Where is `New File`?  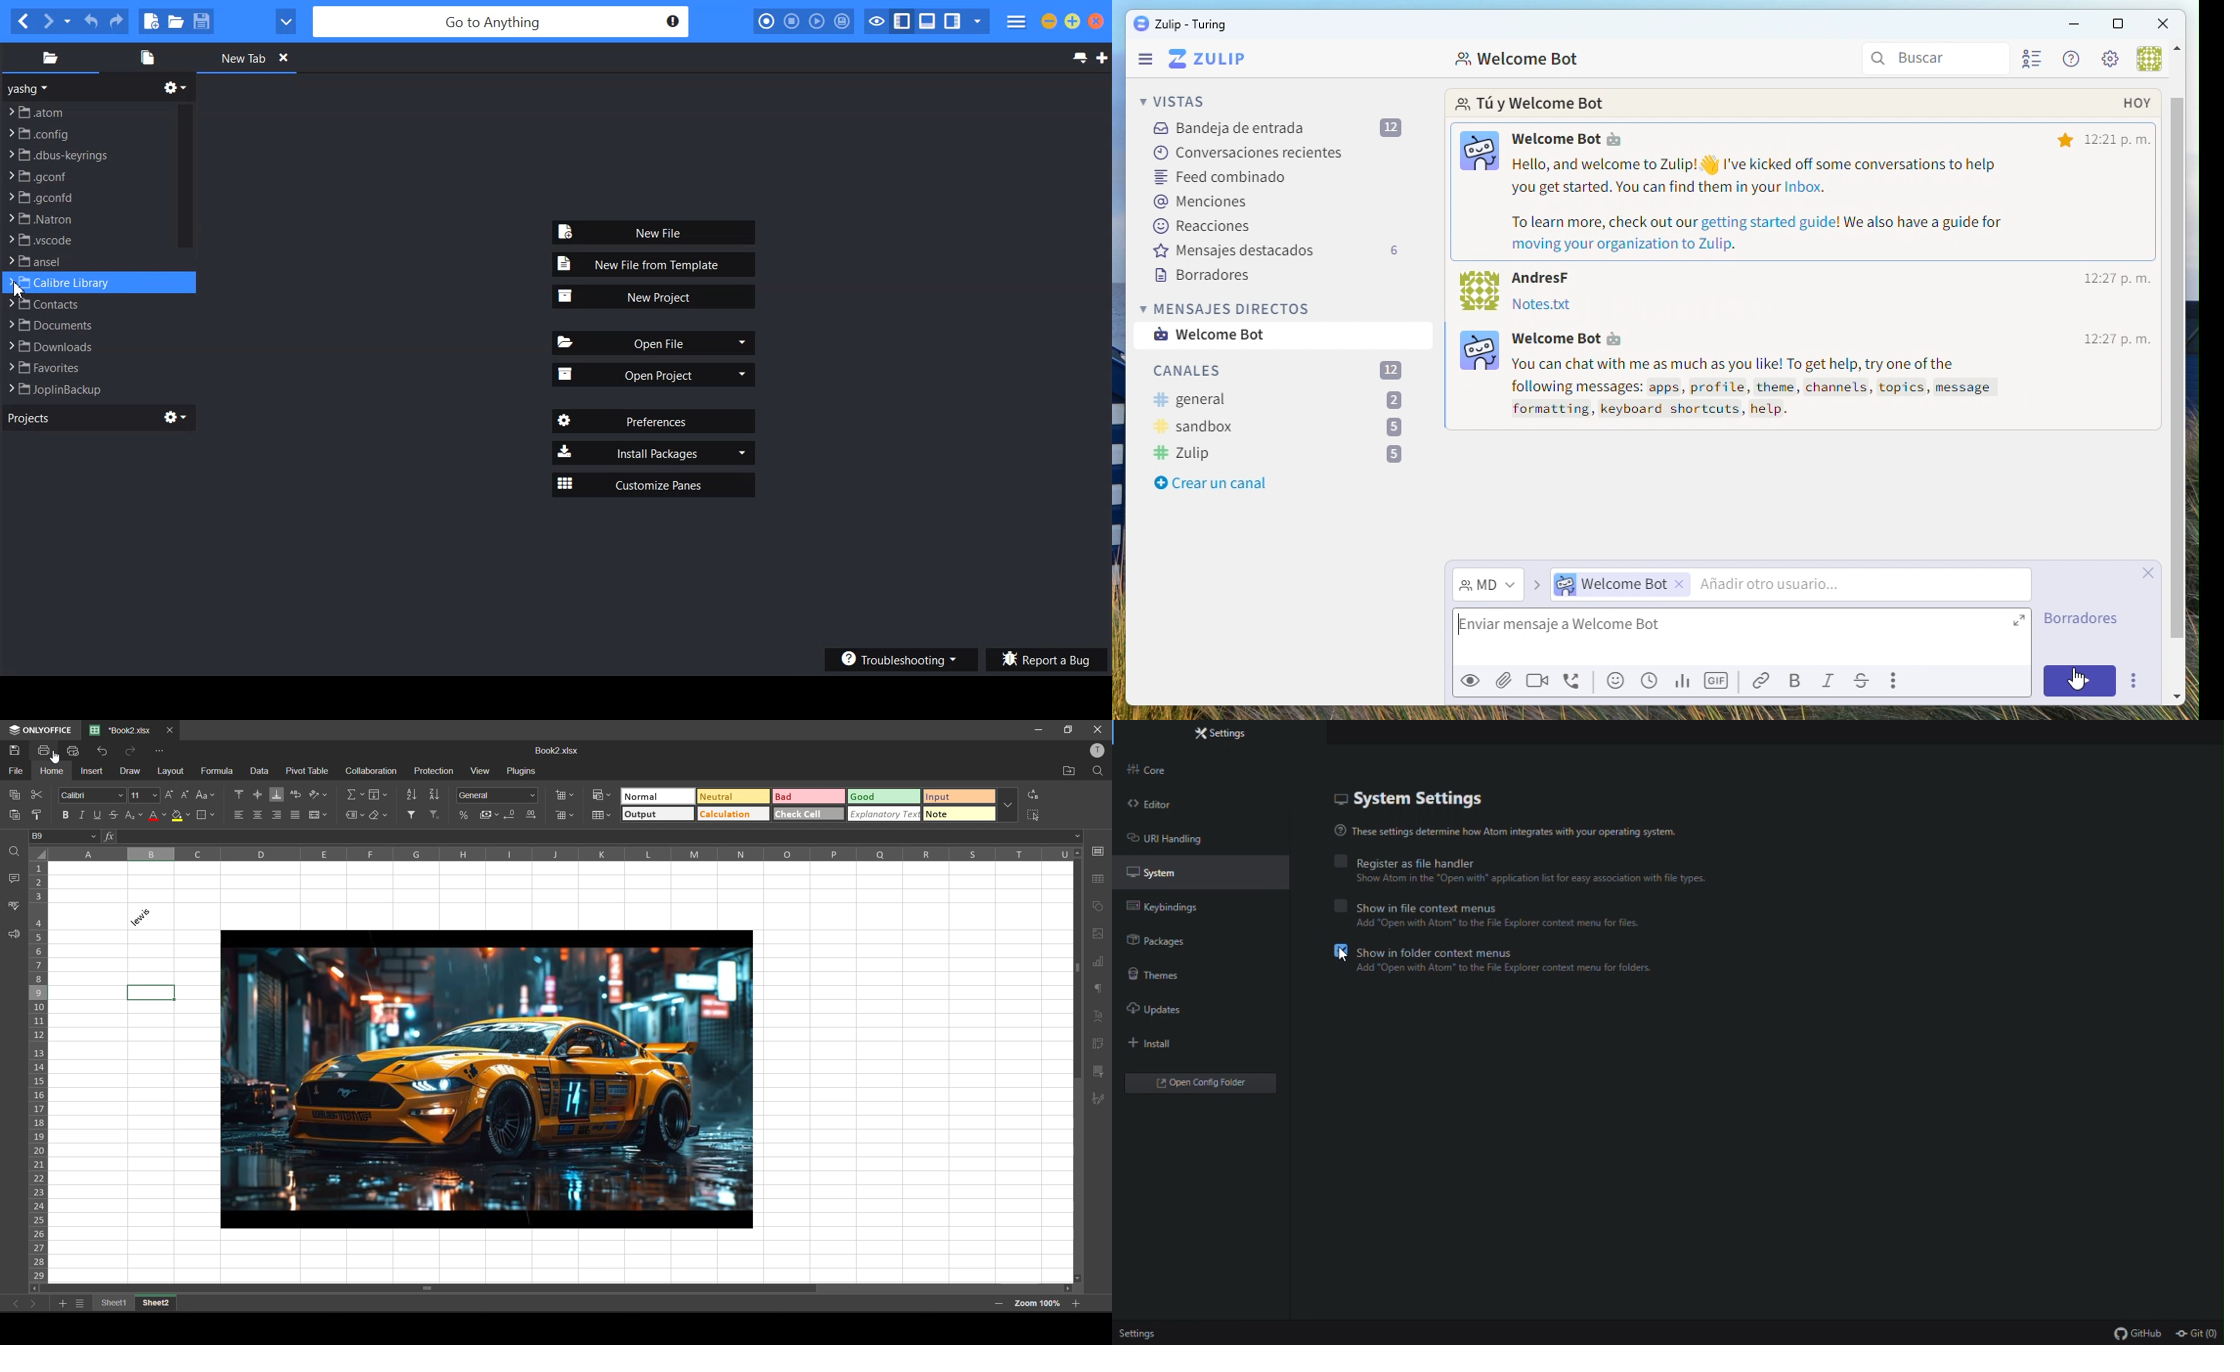
New File is located at coordinates (655, 233).